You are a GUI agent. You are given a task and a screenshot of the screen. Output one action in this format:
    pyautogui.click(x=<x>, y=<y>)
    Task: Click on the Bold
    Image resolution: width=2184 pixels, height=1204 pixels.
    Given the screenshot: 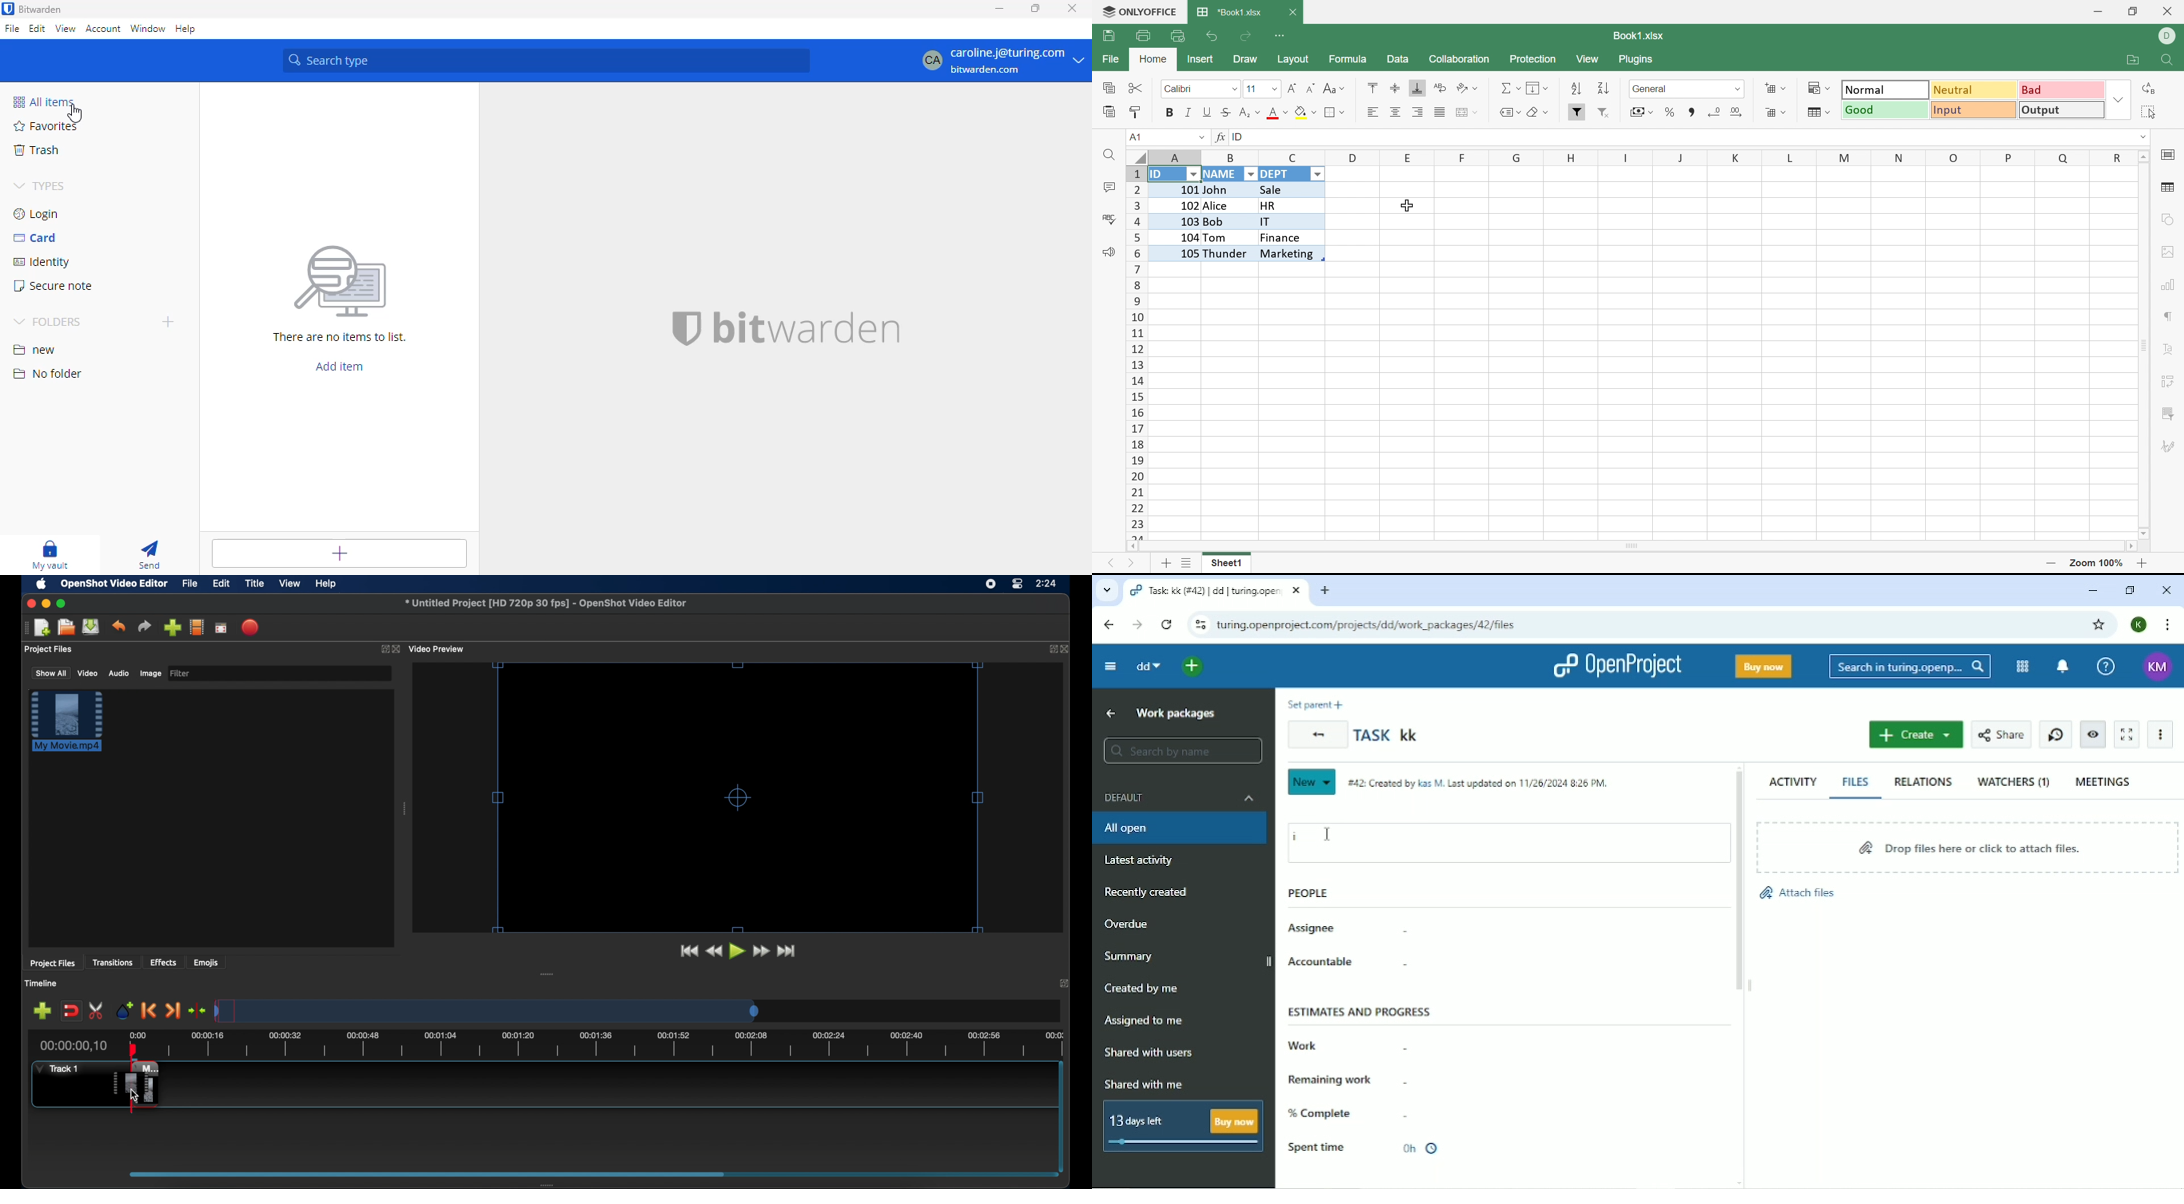 What is the action you would take?
    pyautogui.click(x=1169, y=114)
    